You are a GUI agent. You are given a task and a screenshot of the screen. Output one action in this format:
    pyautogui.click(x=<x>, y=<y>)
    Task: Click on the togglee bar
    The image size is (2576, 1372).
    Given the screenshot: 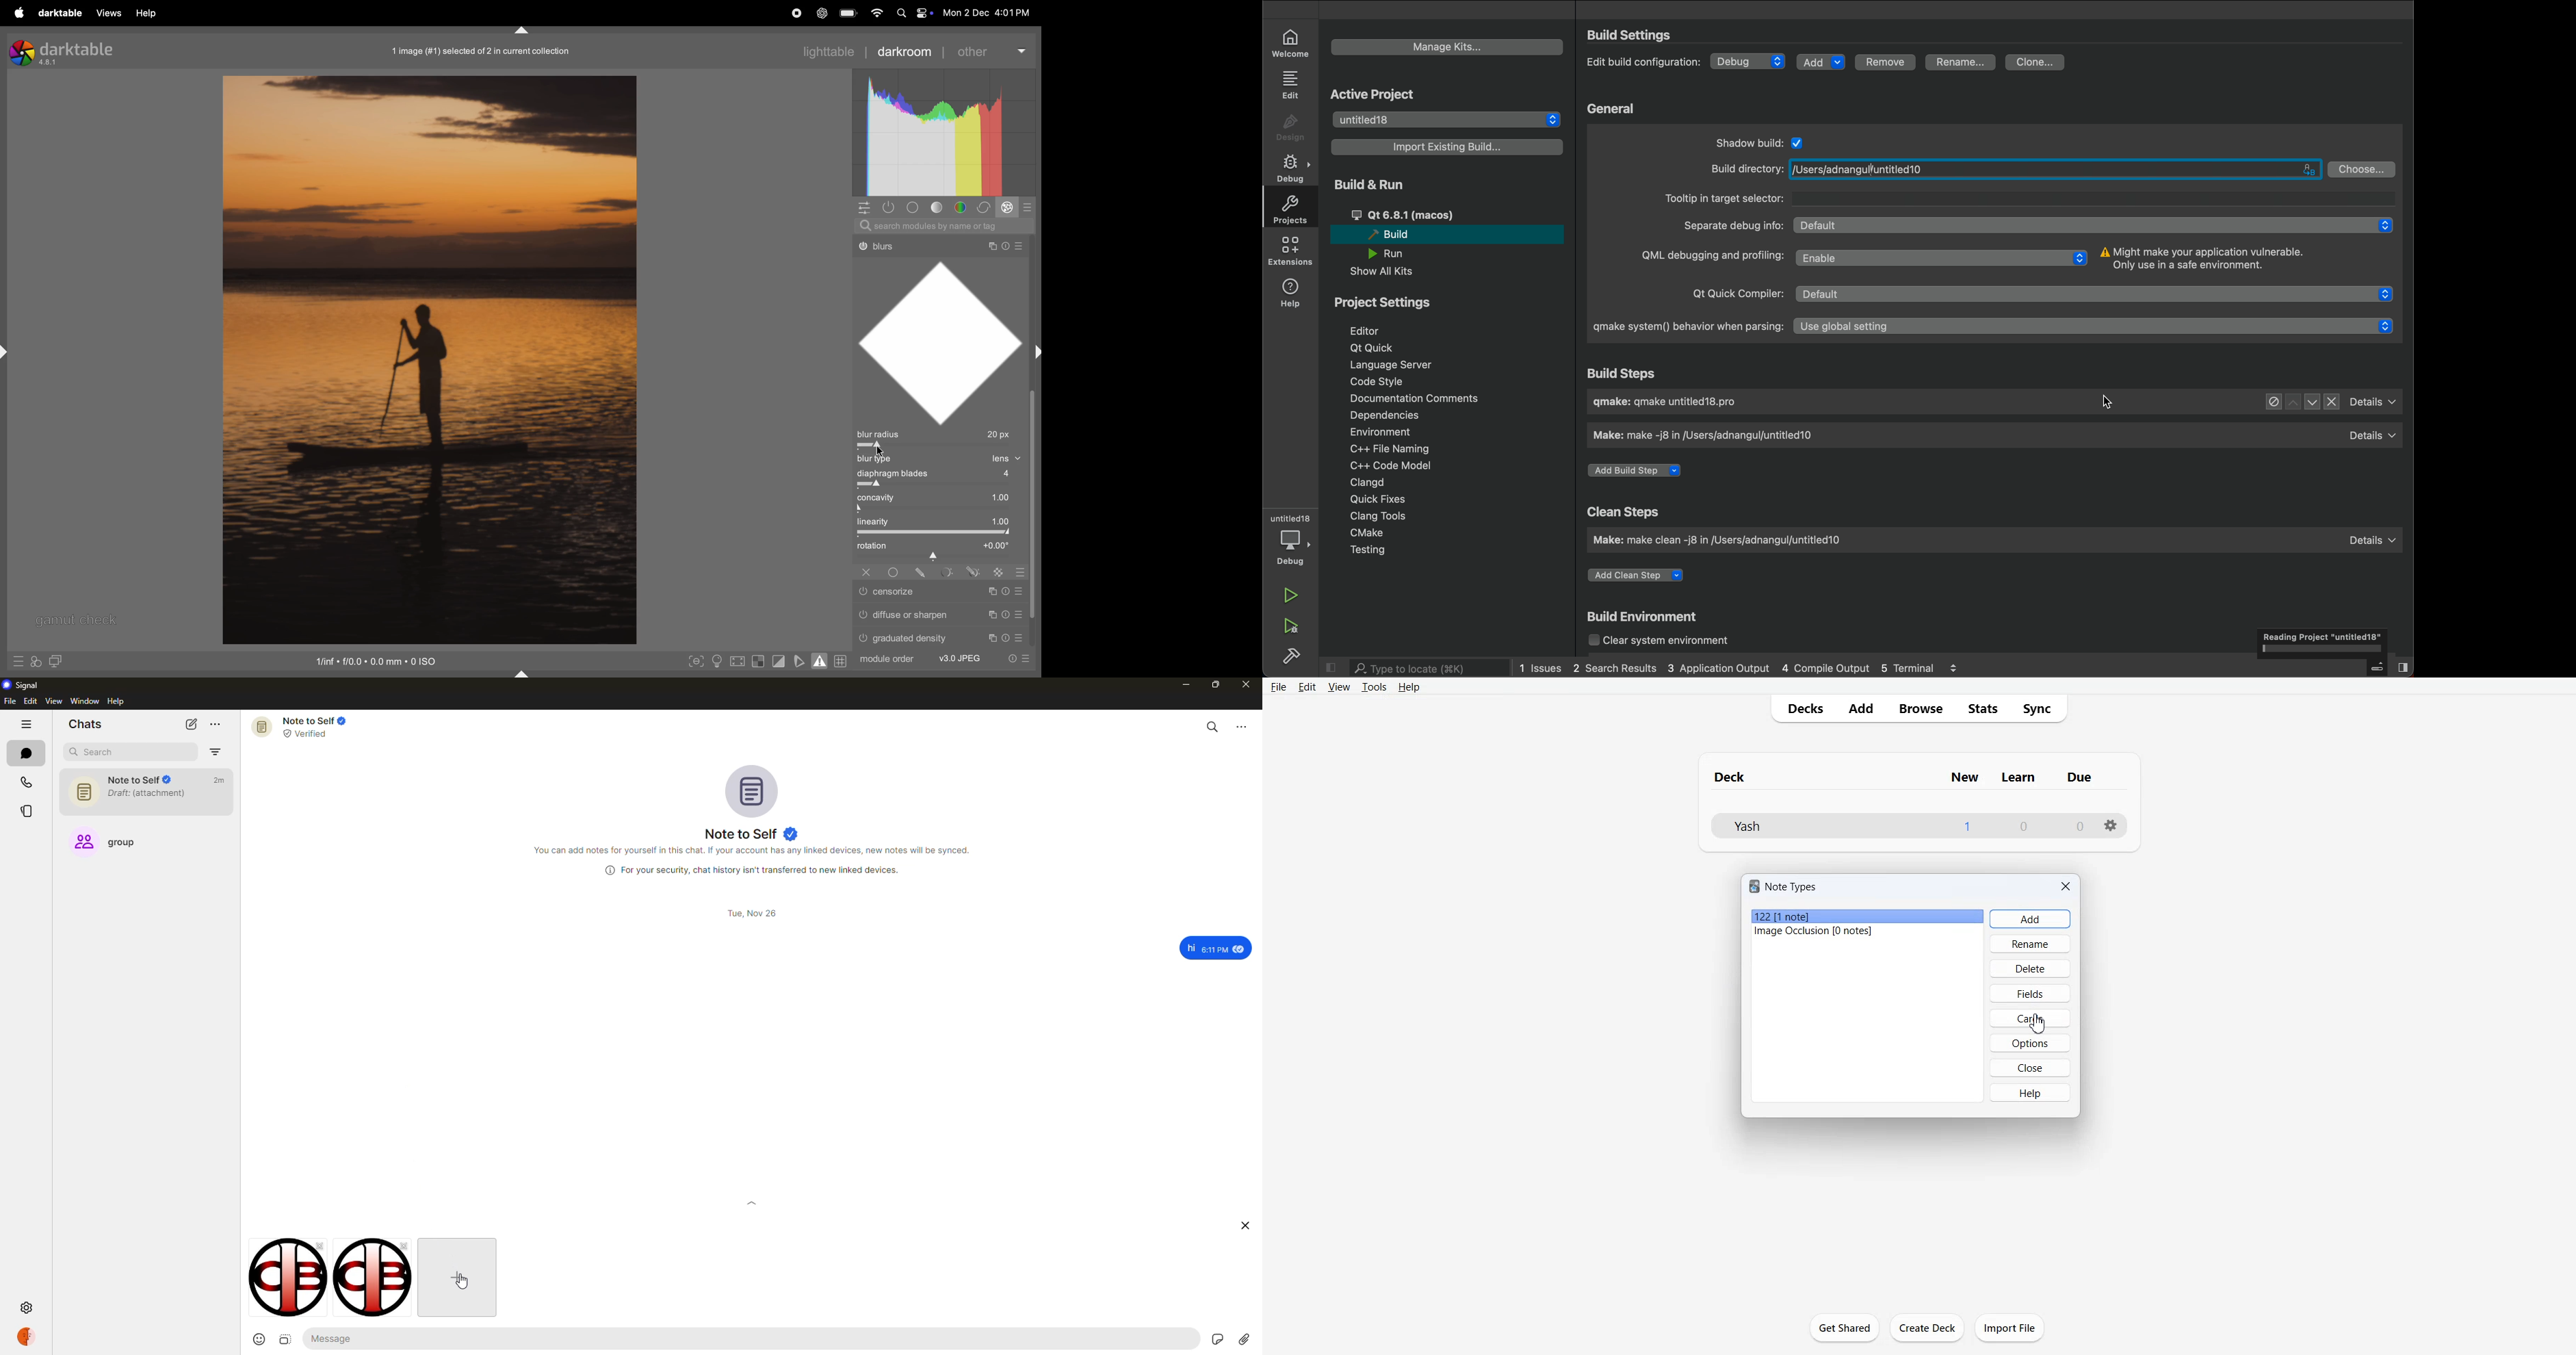 What is the action you would take?
    pyautogui.click(x=937, y=533)
    